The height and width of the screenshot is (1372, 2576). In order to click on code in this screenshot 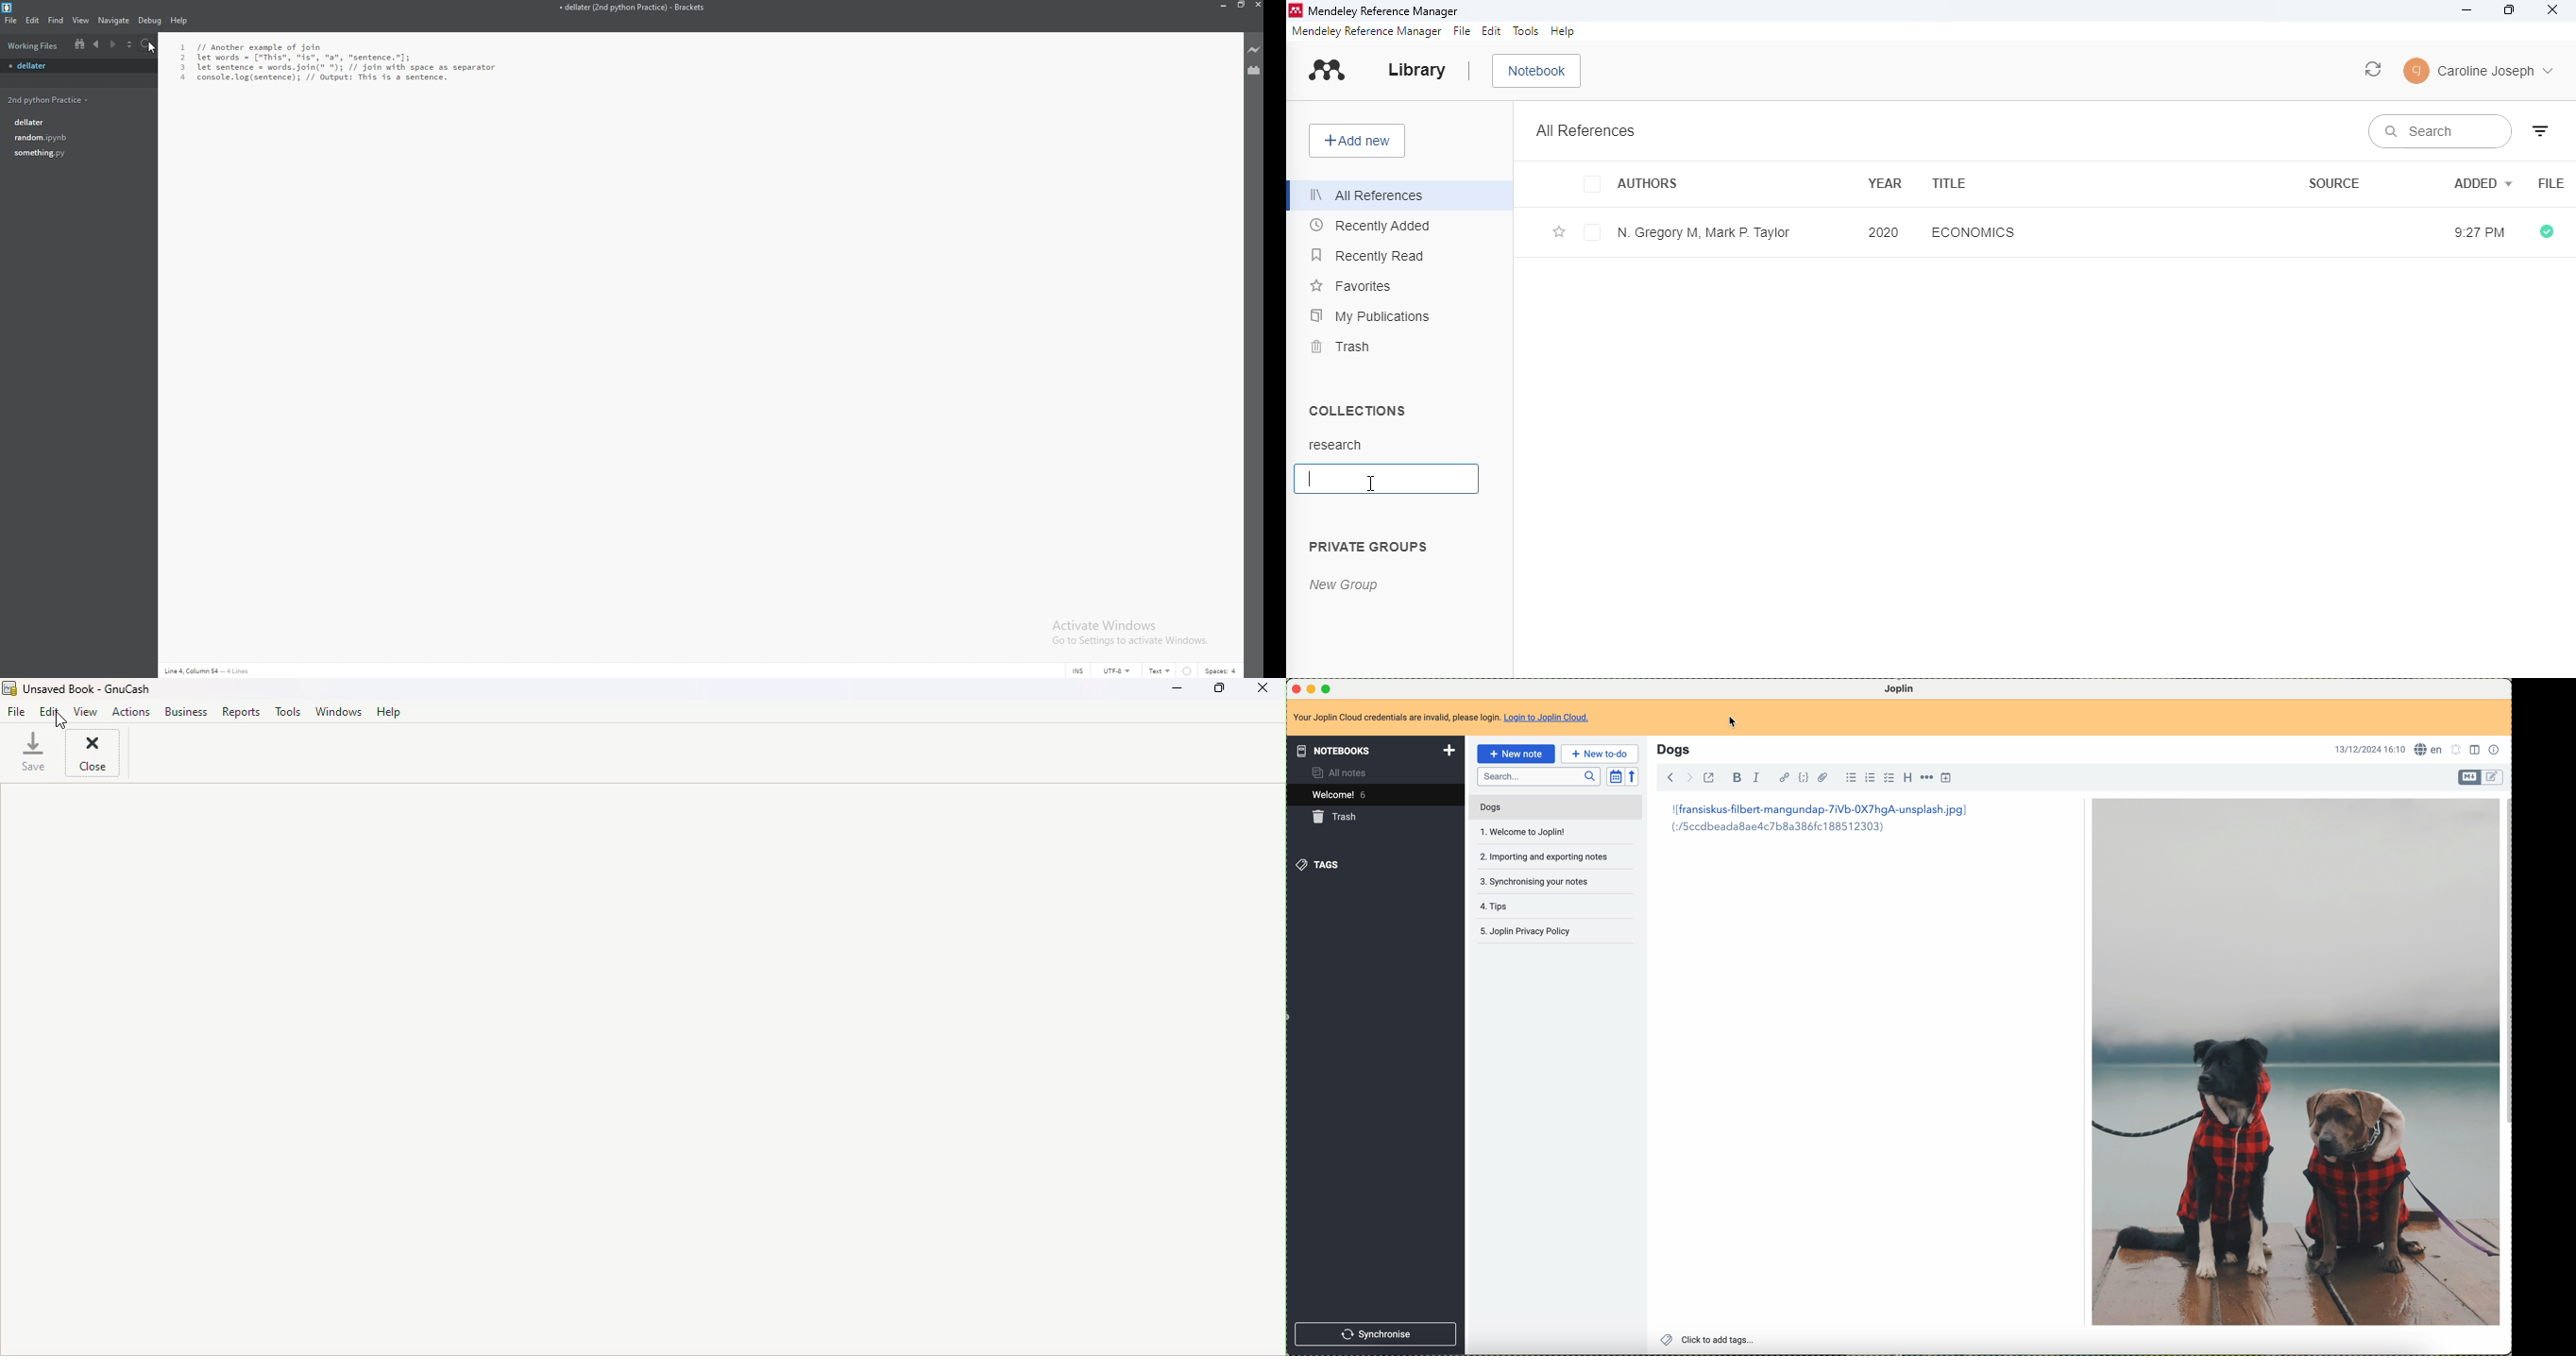, I will do `click(1804, 778)`.